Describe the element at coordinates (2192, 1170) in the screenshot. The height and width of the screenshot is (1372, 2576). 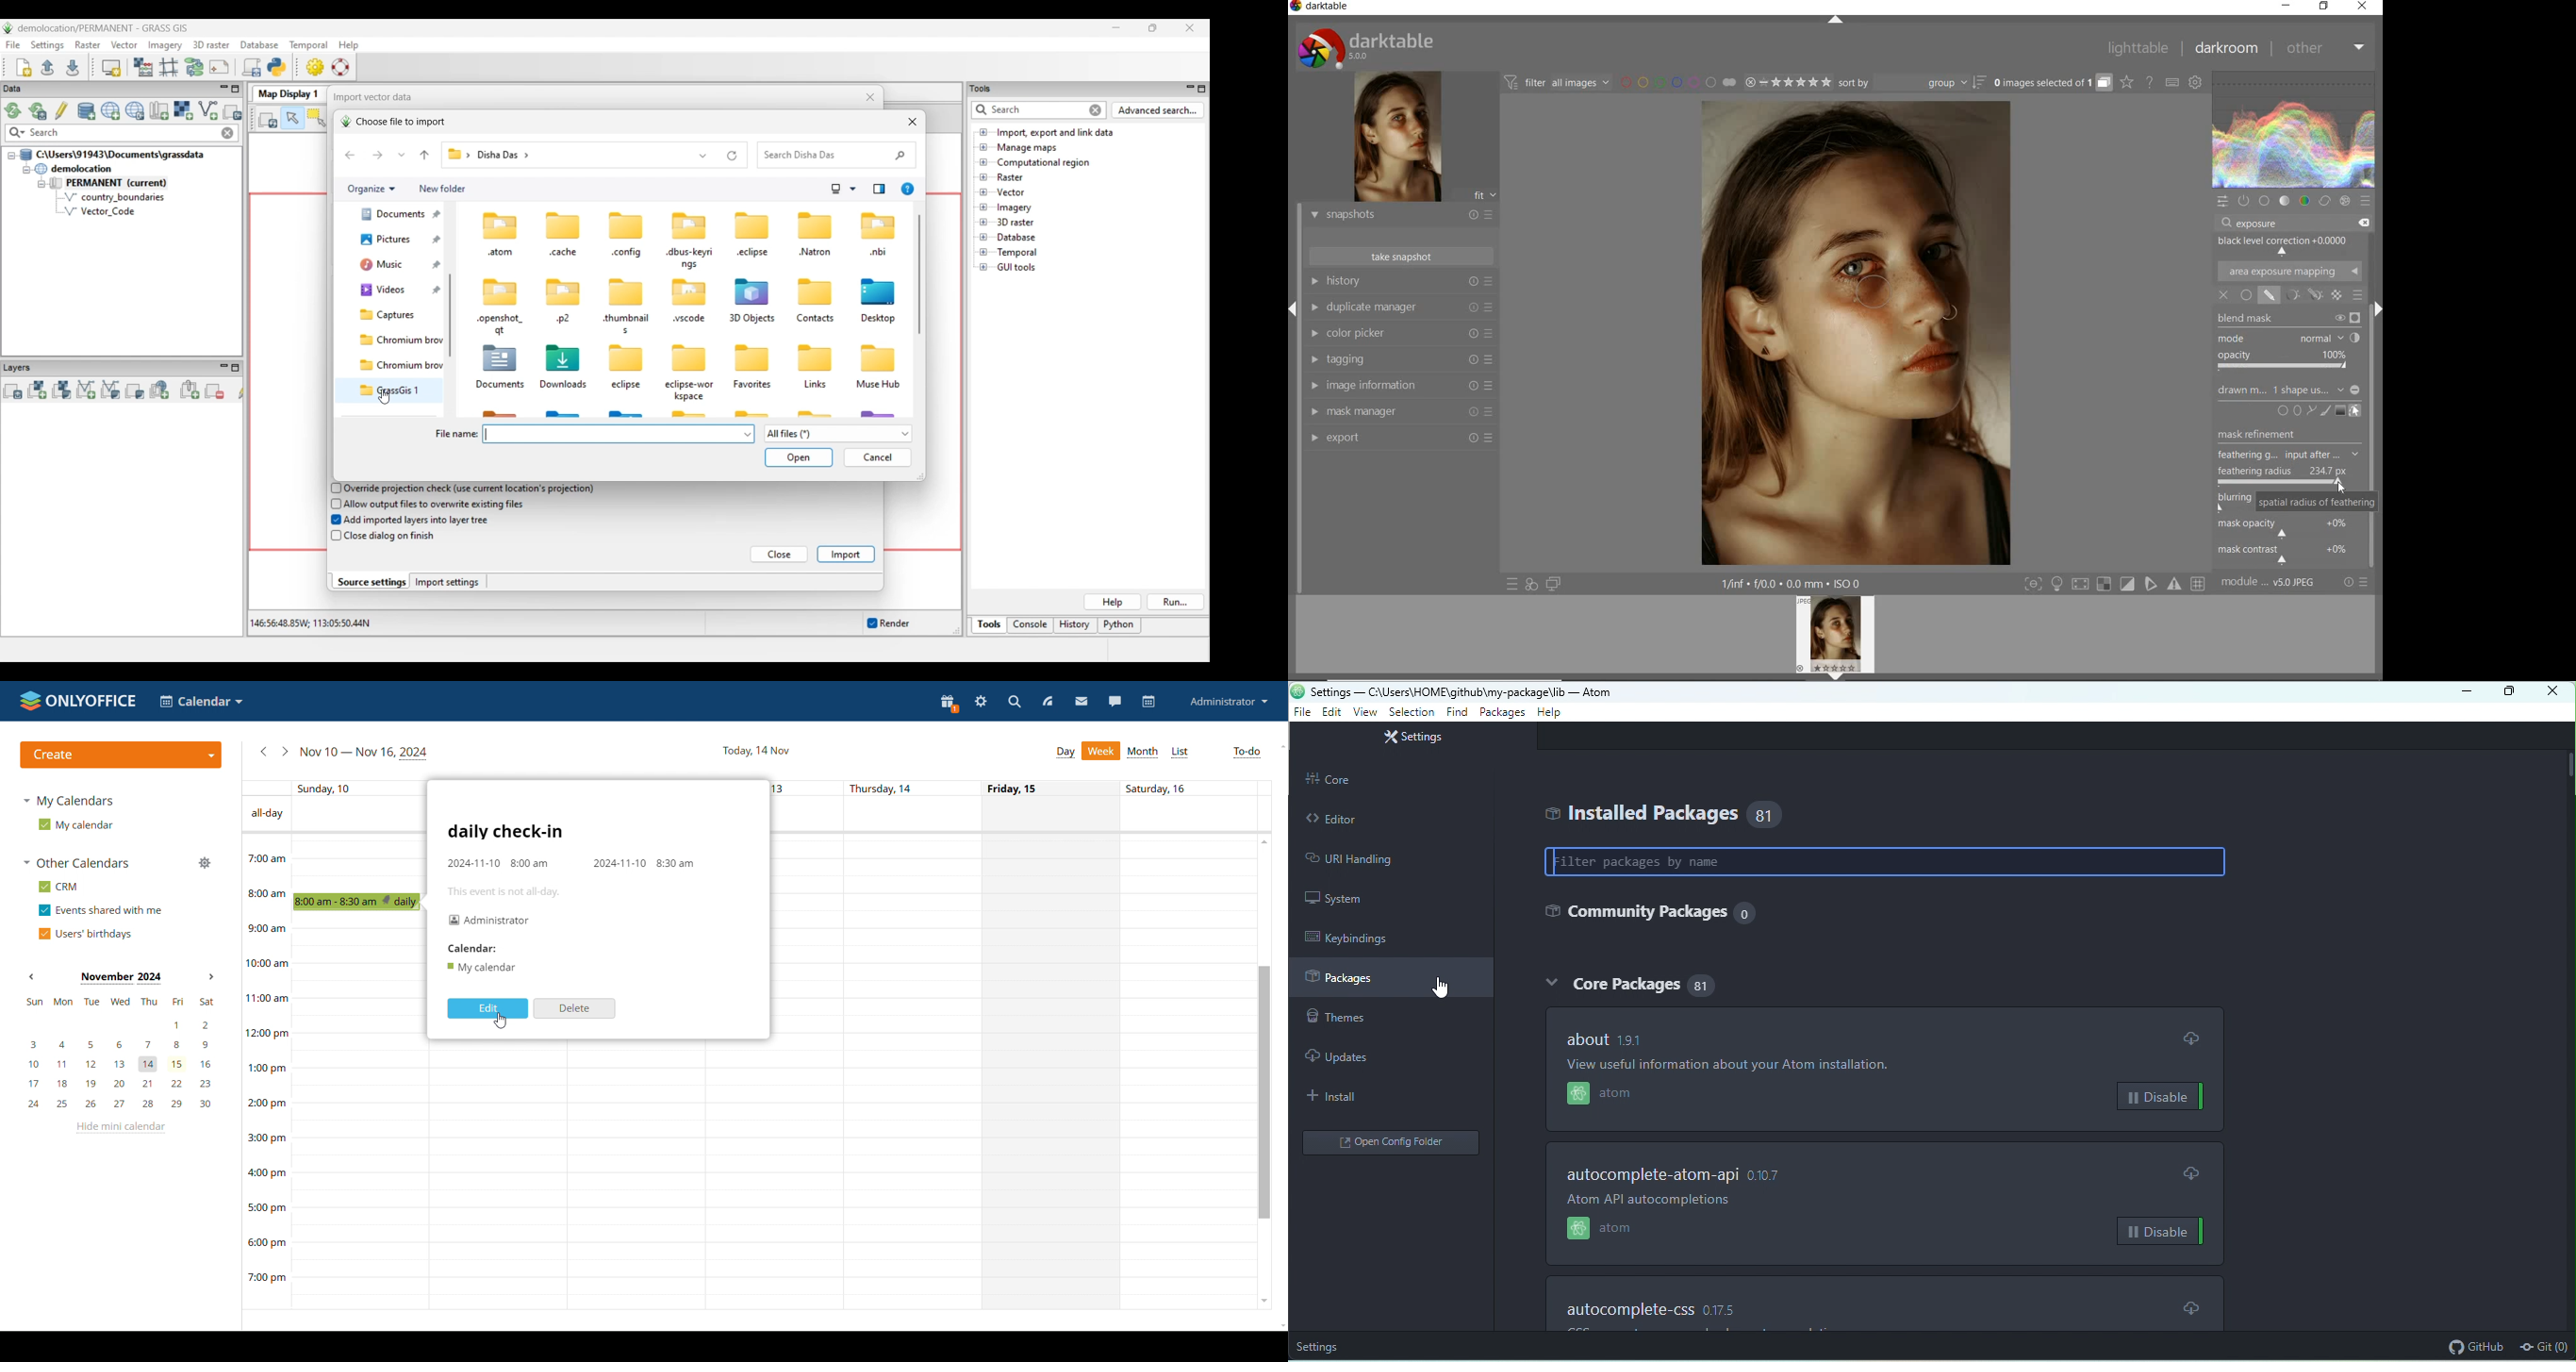
I see `update` at that location.